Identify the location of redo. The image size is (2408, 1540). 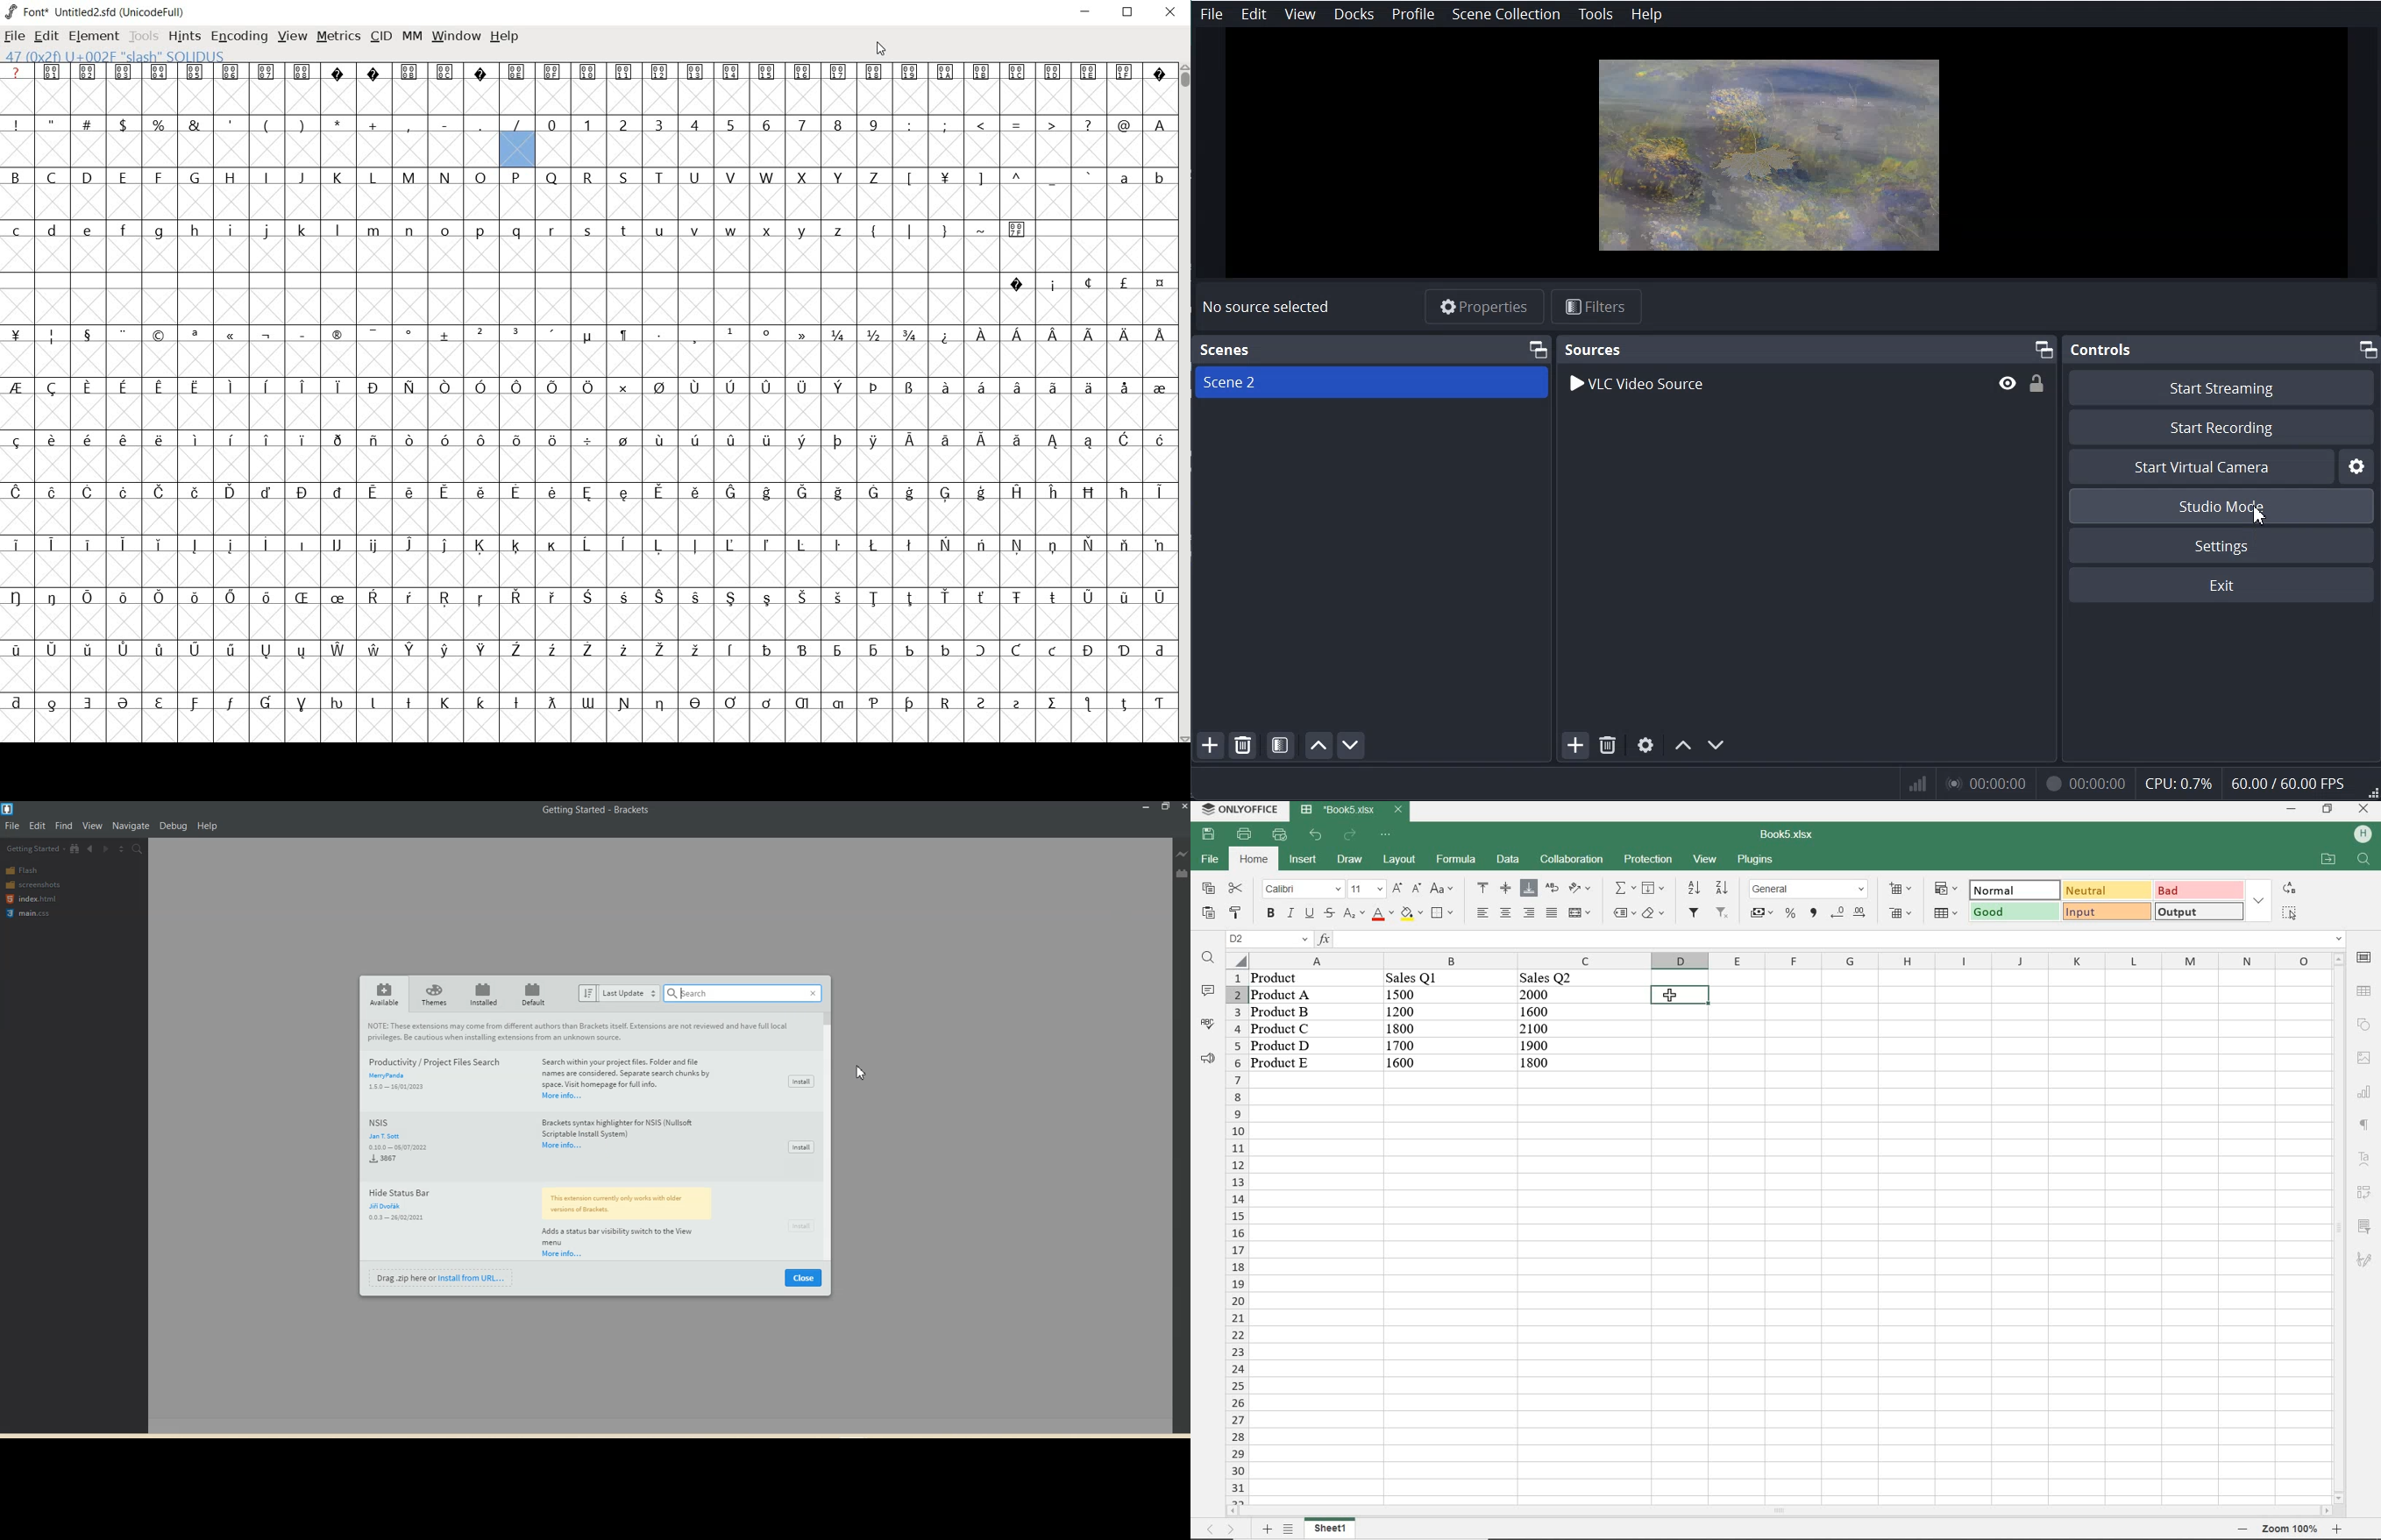
(1351, 834).